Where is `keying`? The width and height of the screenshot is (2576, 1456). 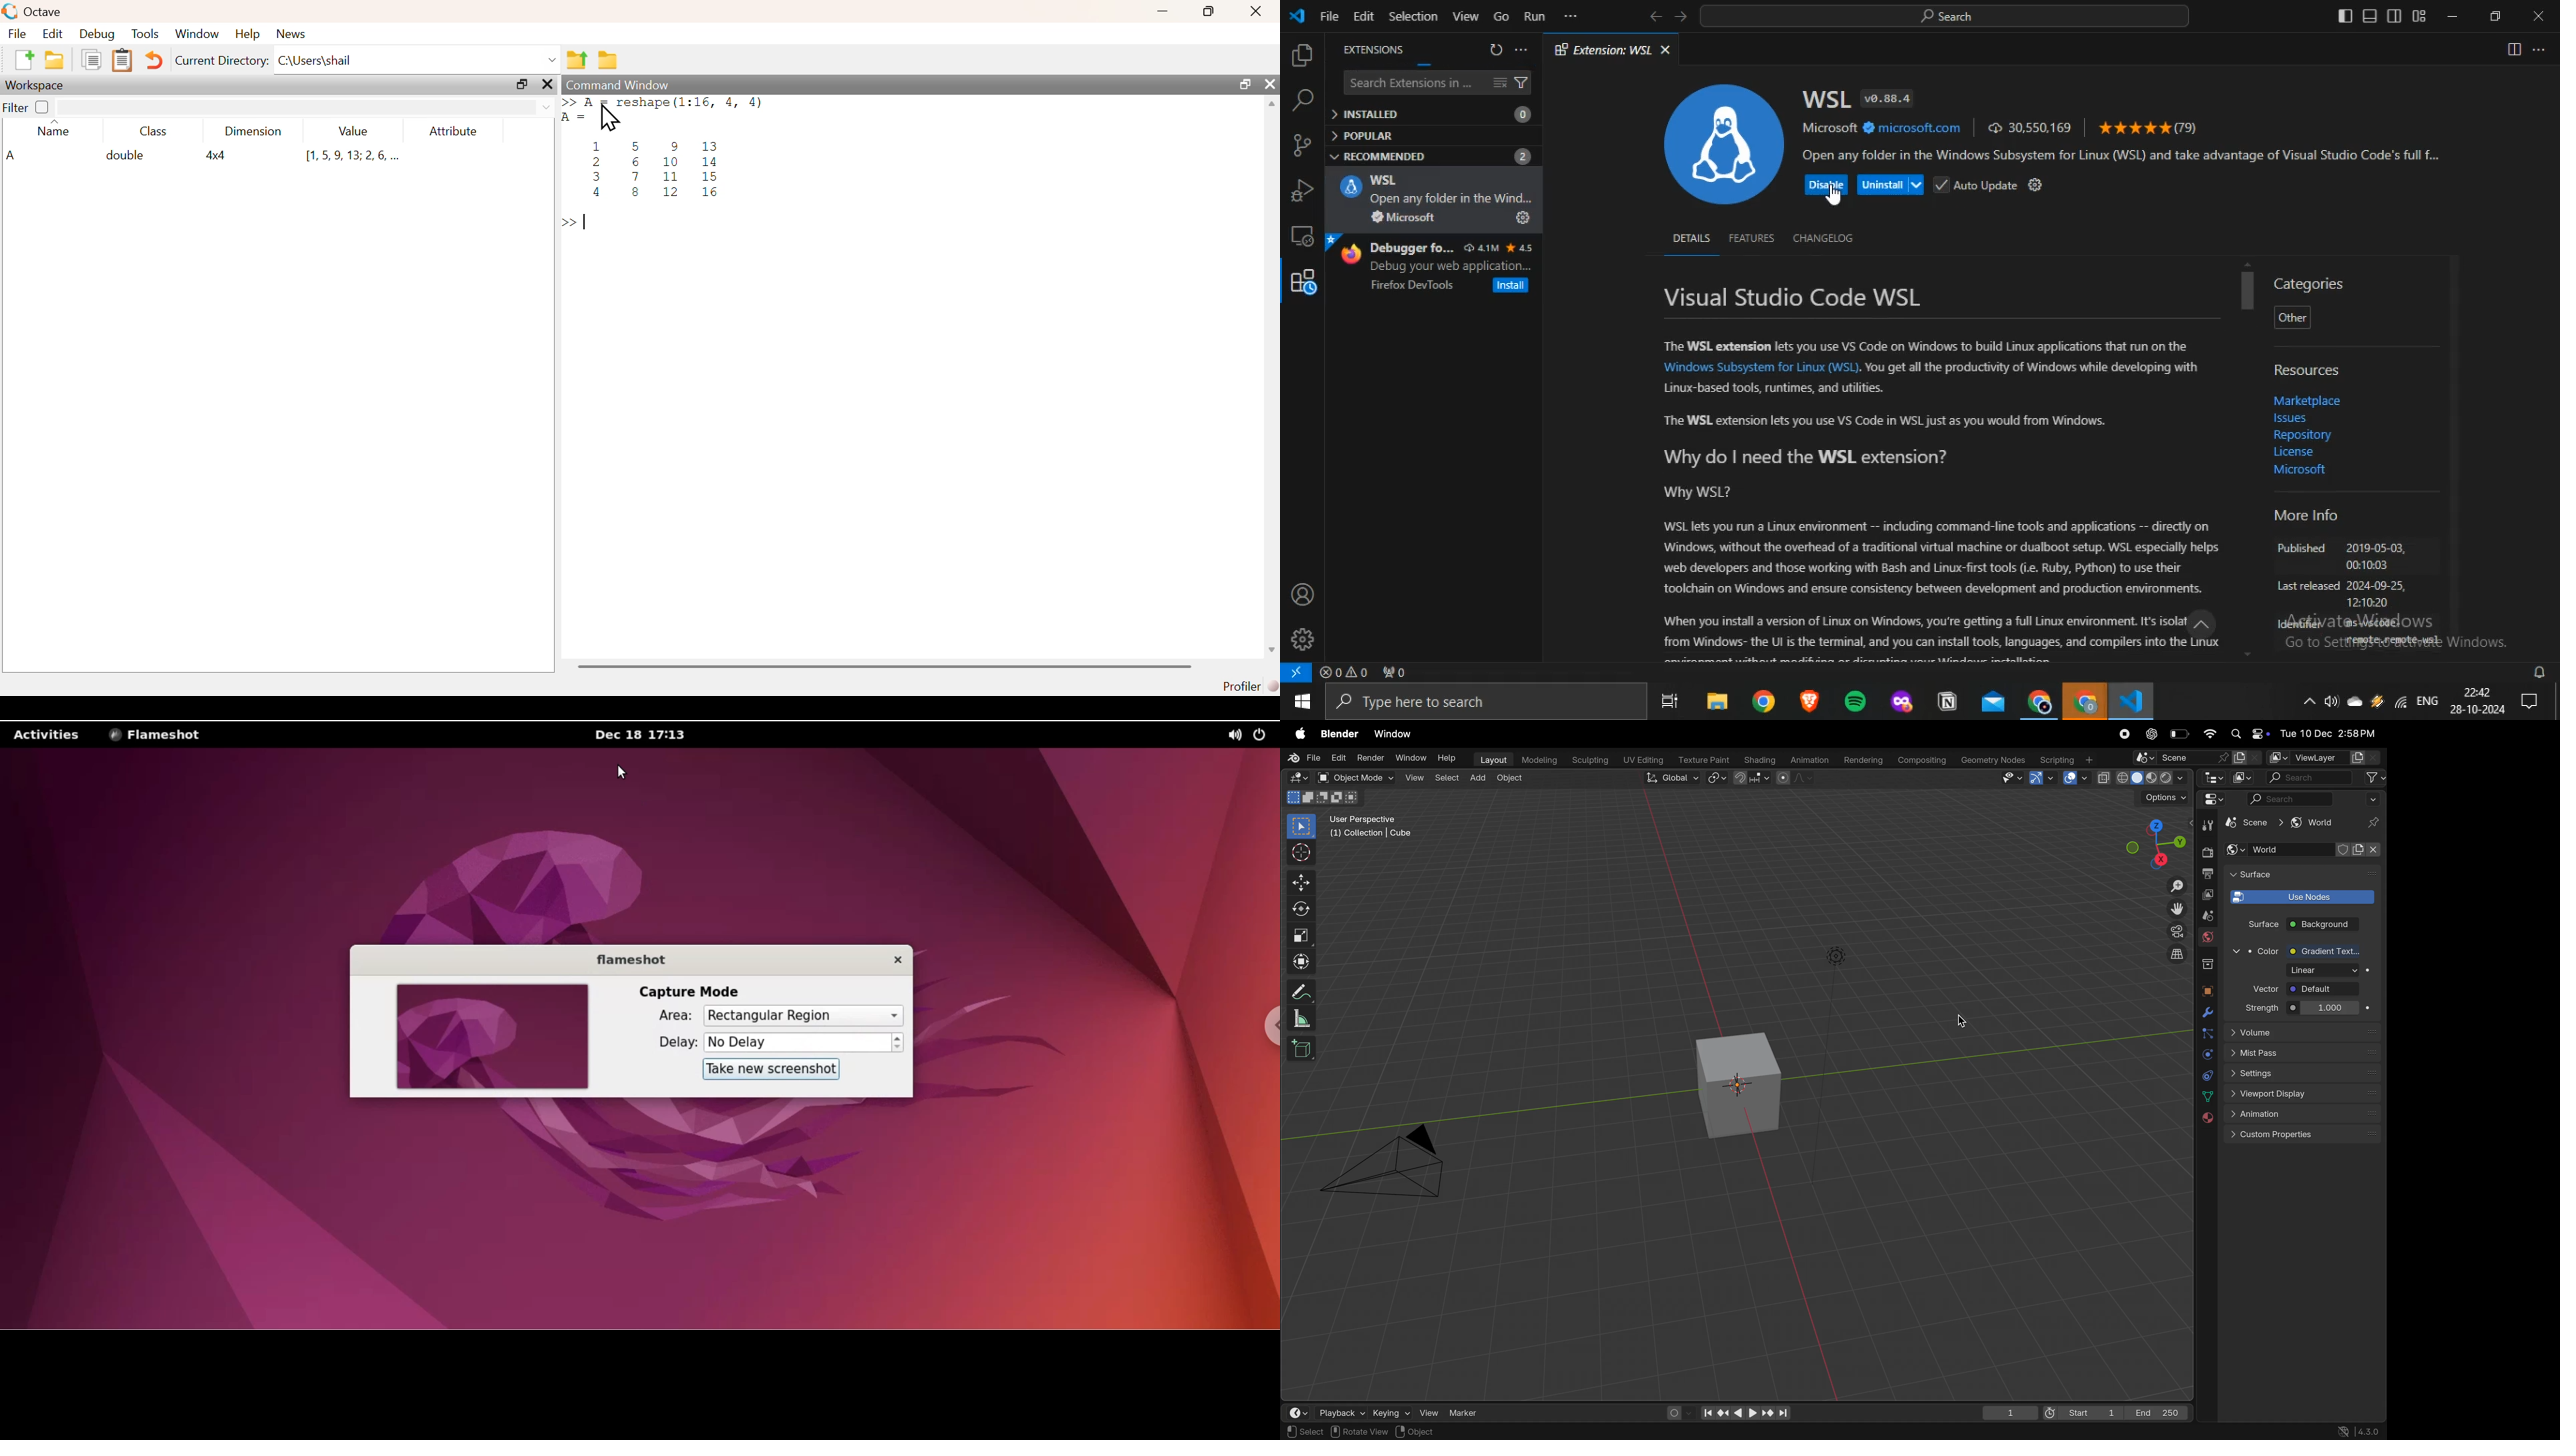 keying is located at coordinates (1390, 1411).